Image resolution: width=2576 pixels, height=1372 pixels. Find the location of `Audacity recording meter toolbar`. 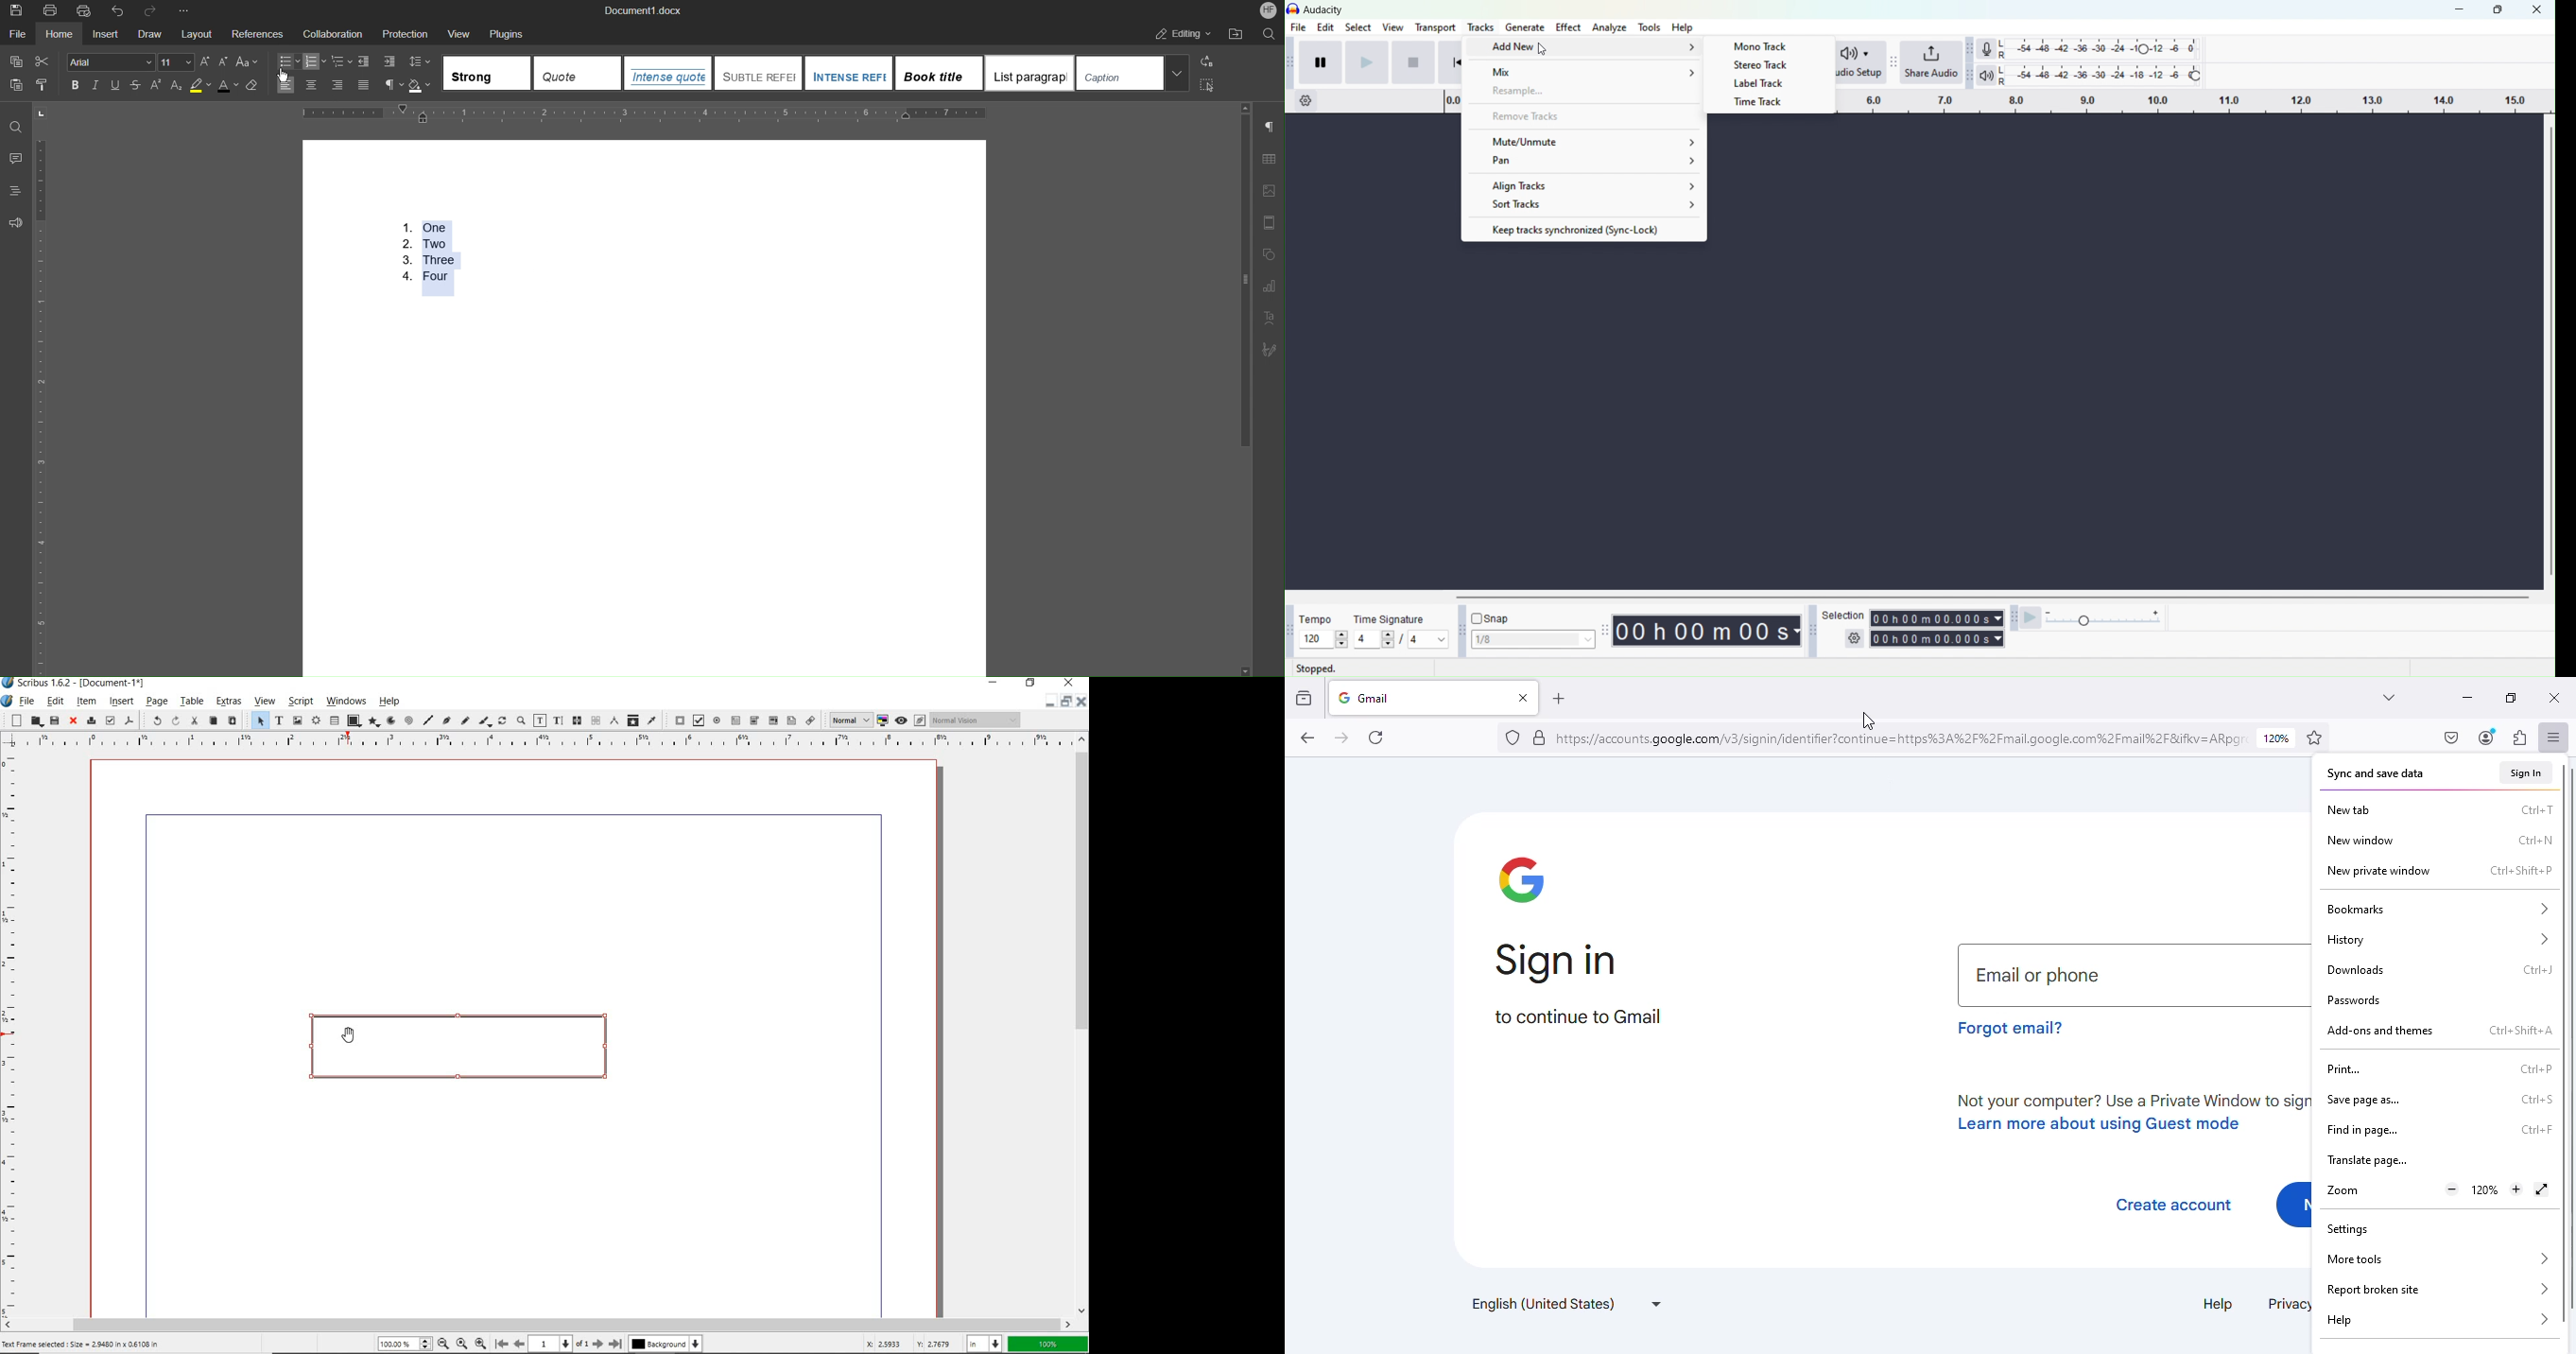

Audacity recording meter toolbar is located at coordinates (1971, 48).